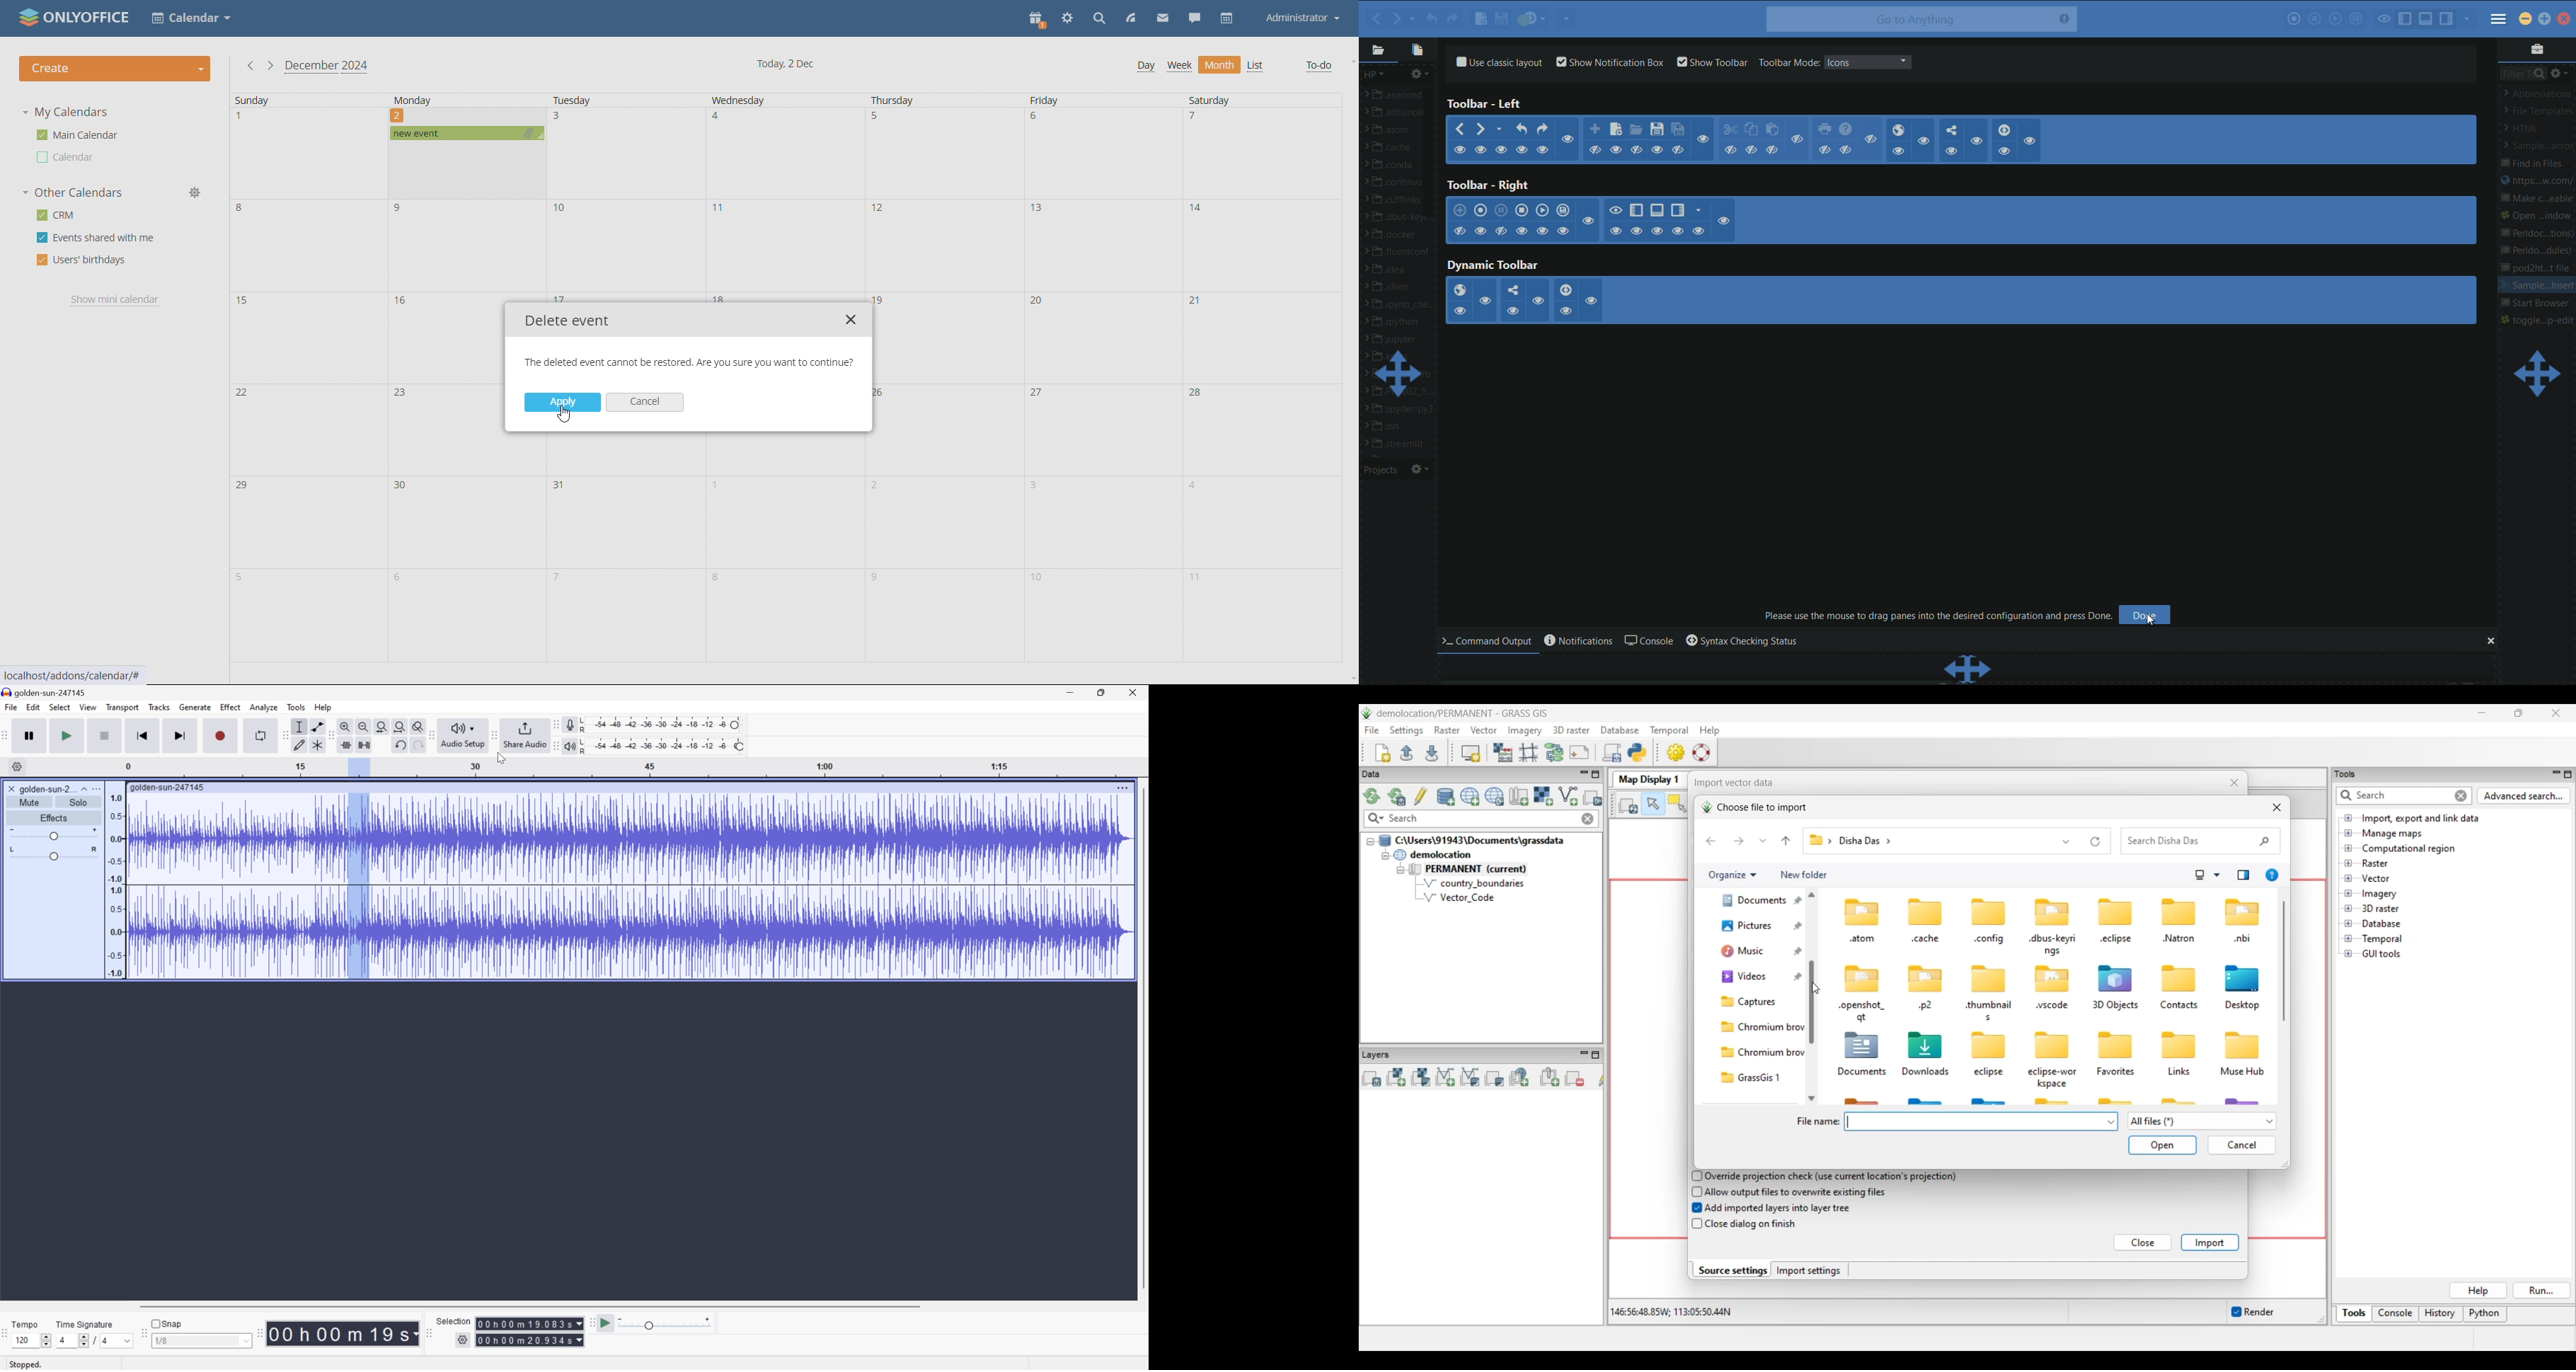 This screenshot has height=1372, width=2576. I want to click on .continuu, so click(1403, 183).